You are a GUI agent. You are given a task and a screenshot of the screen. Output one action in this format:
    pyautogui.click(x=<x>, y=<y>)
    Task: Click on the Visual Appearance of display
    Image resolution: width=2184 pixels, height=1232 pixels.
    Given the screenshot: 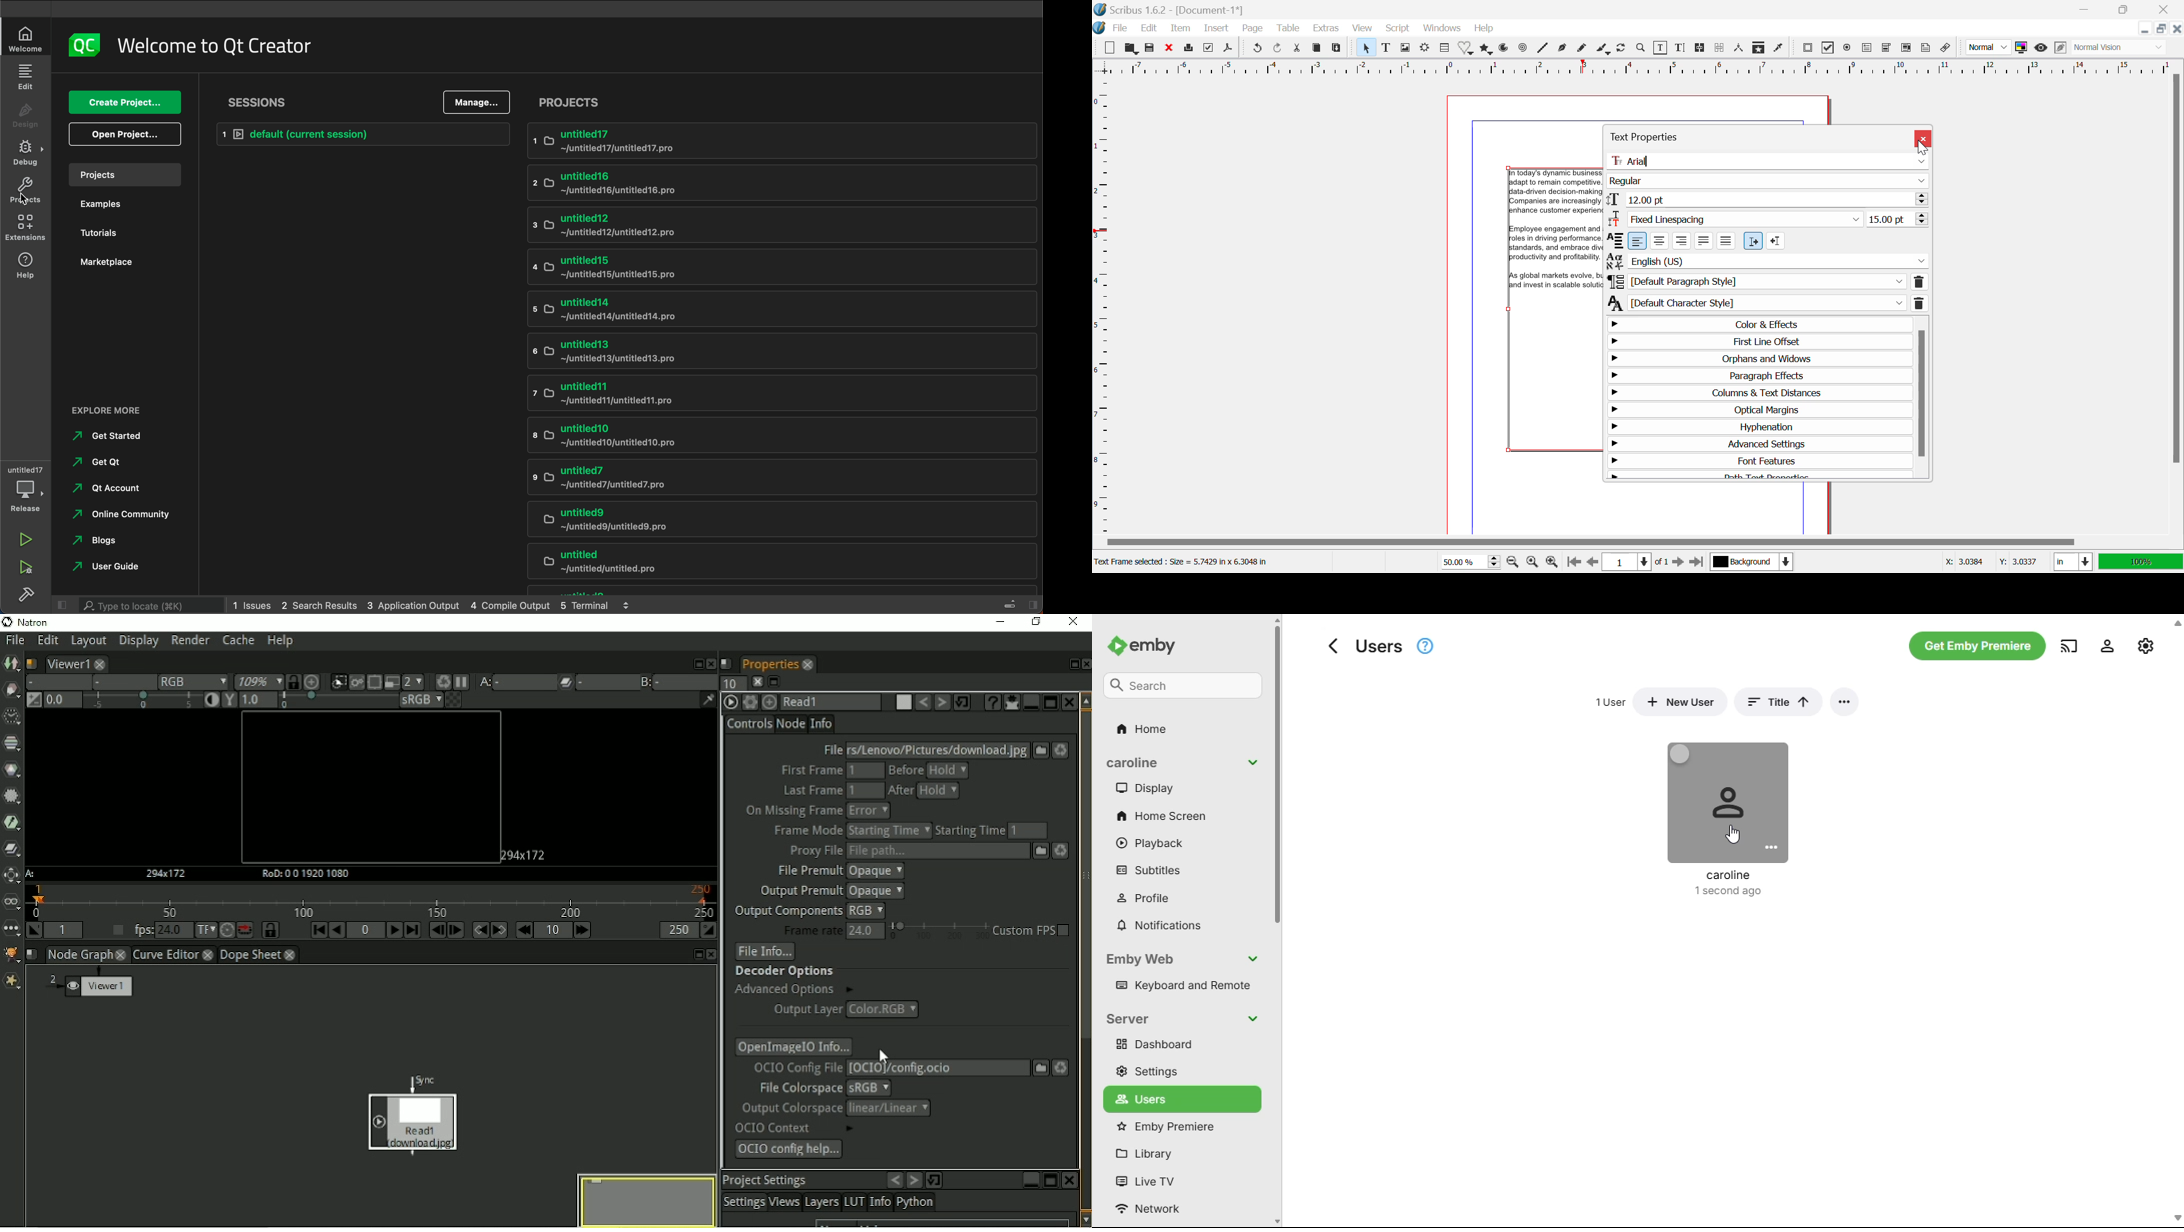 What is the action you would take?
    pyautogui.click(x=2118, y=47)
    